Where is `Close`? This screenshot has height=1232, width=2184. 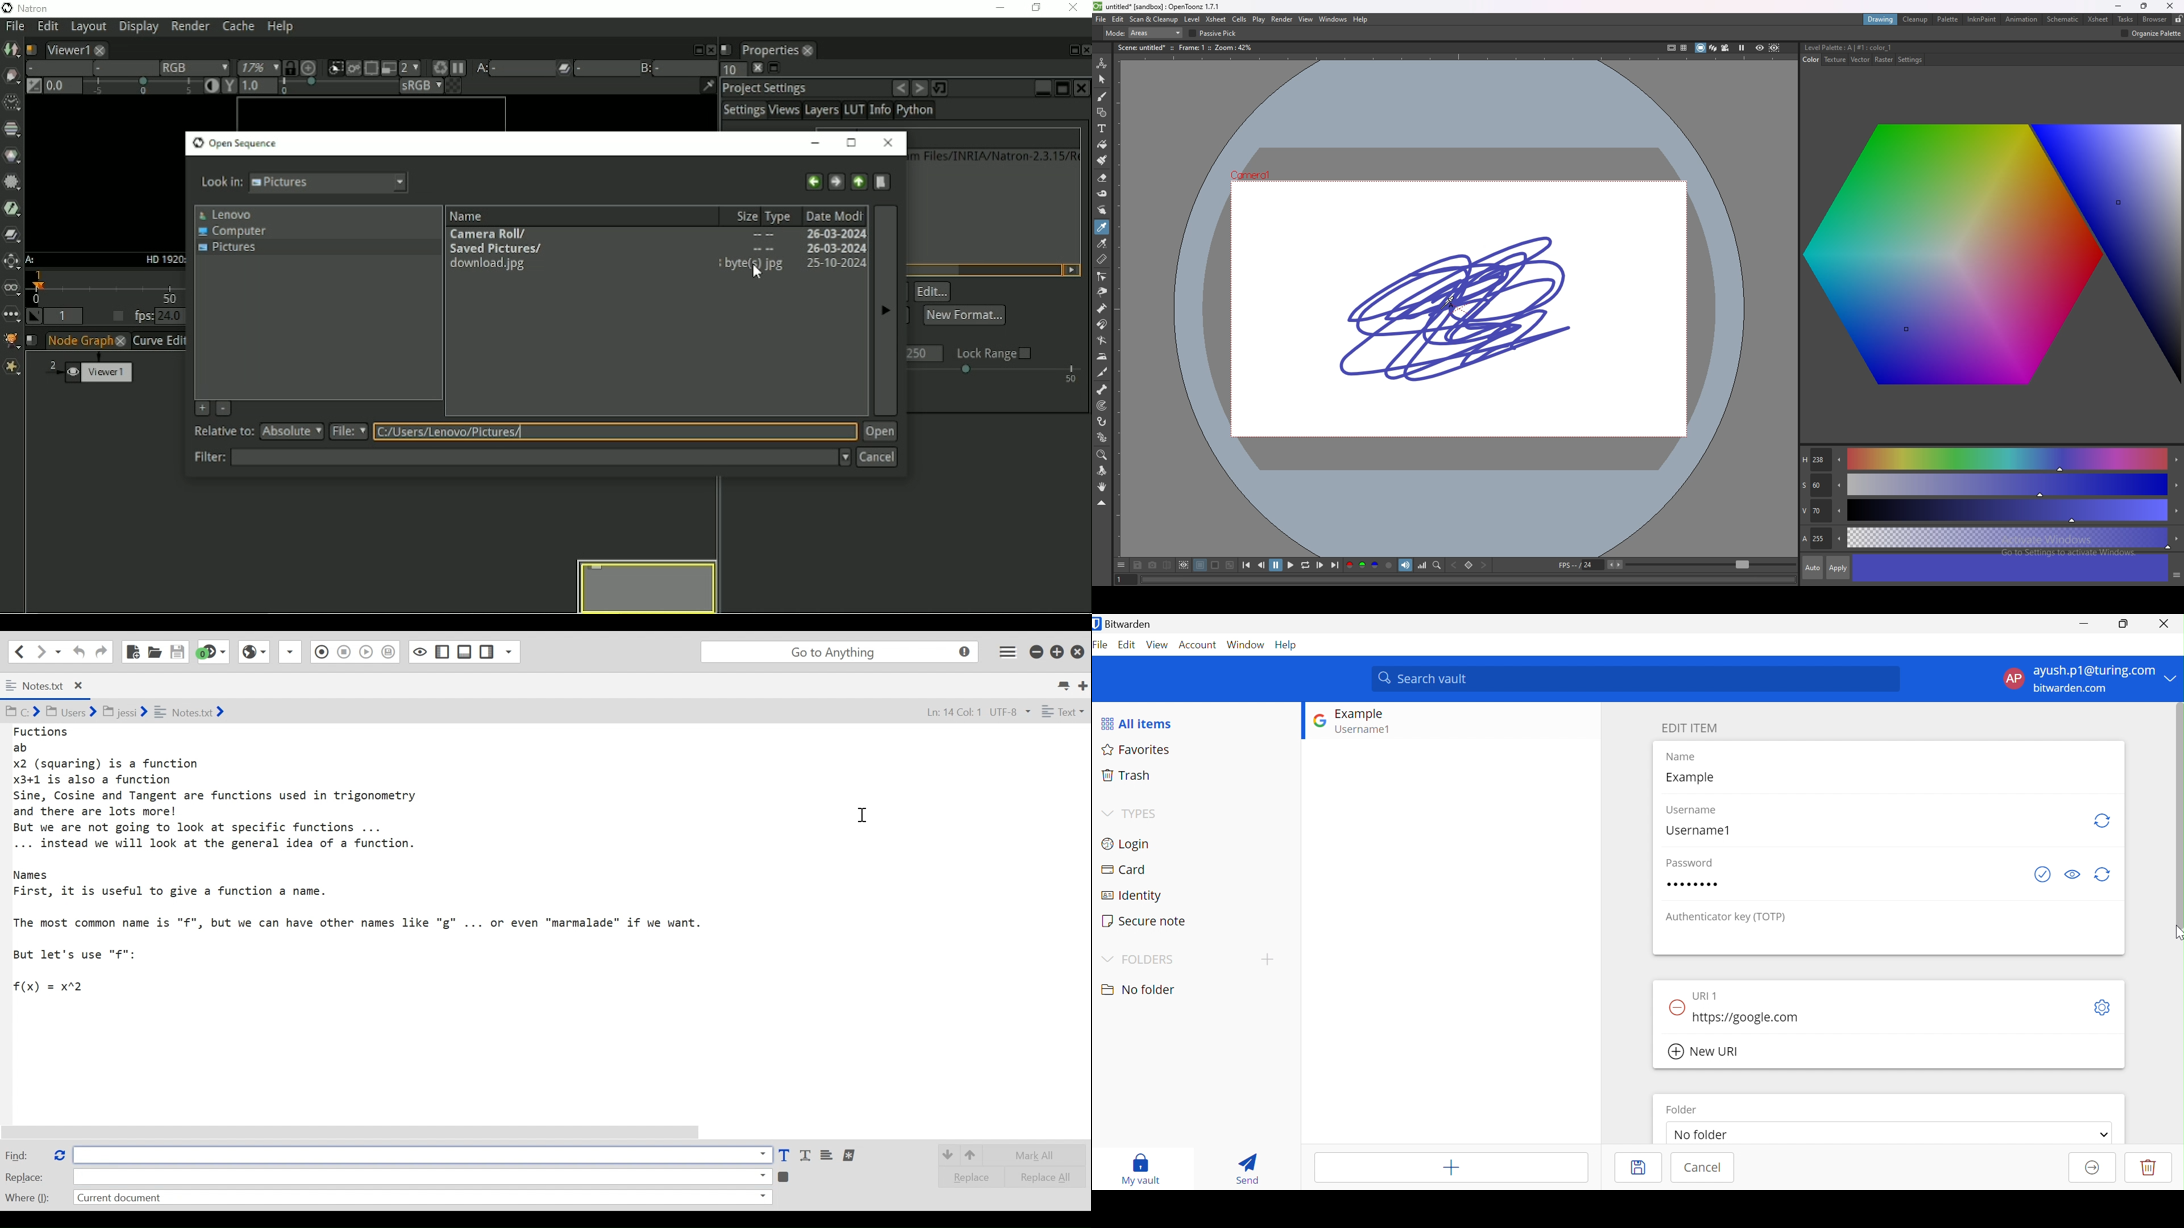
Close is located at coordinates (1080, 649).